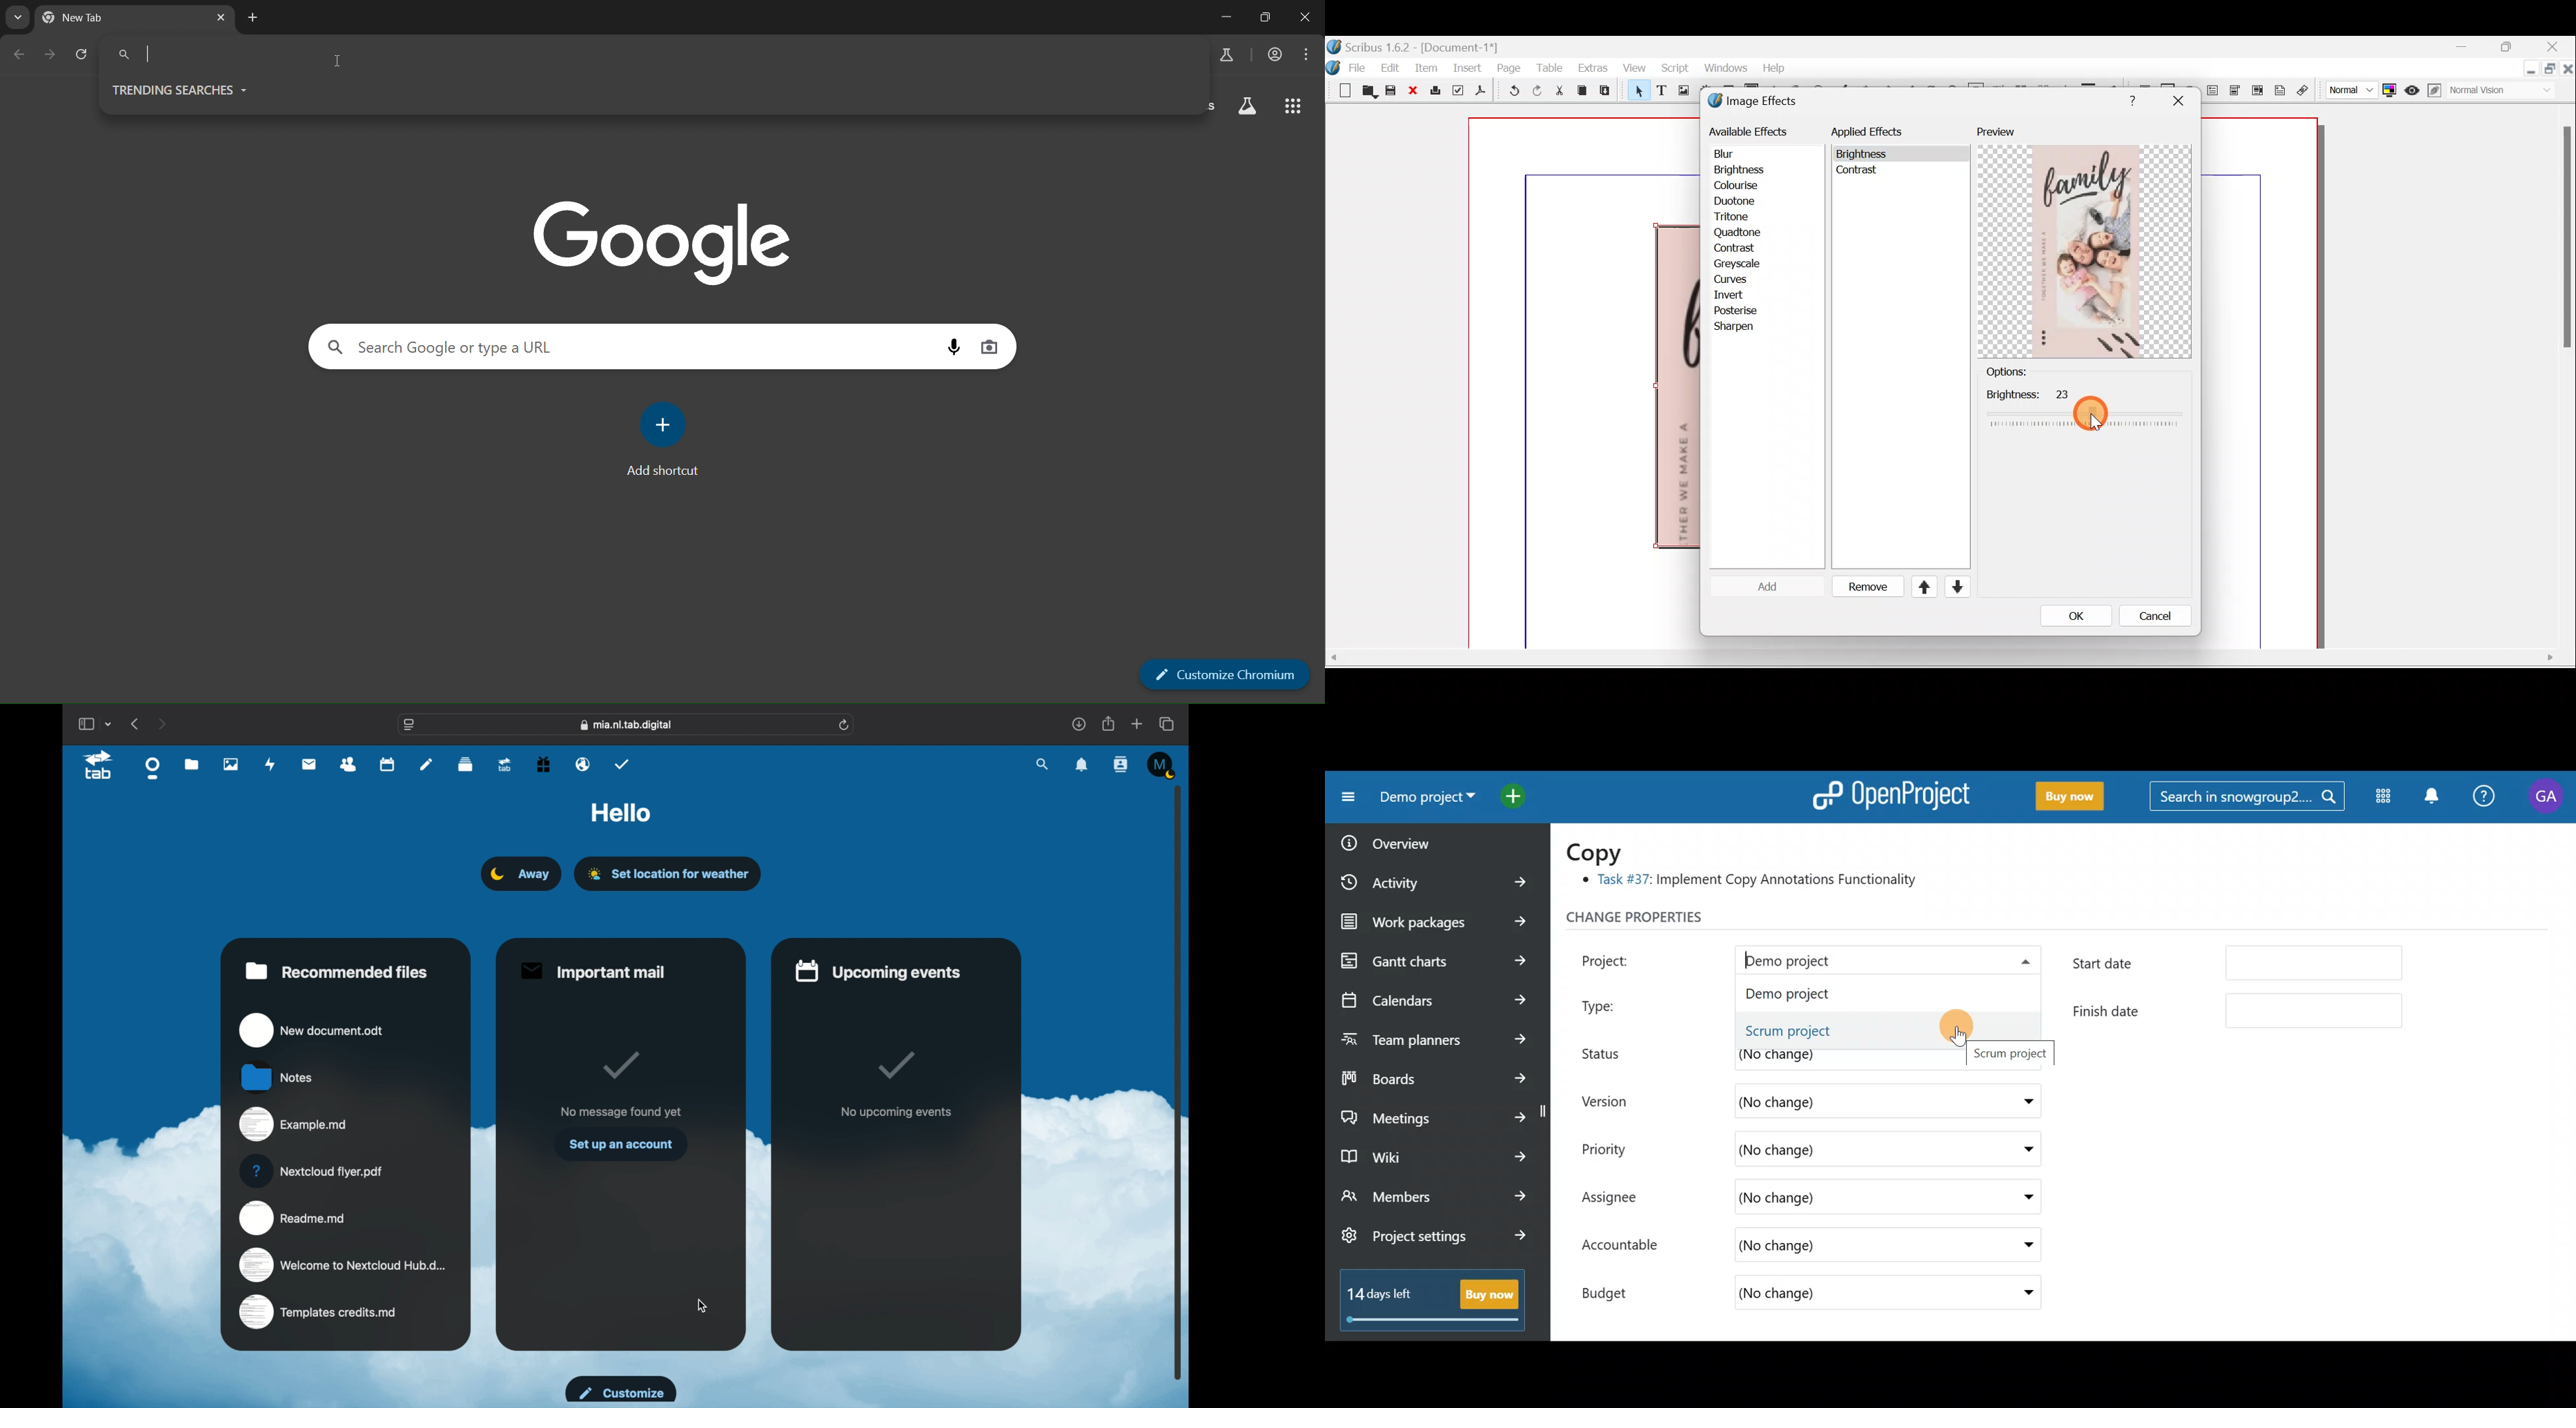 This screenshot has height=1428, width=2576. What do you see at coordinates (1537, 90) in the screenshot?
I see `Redo` at bounding box center [1537, 90].